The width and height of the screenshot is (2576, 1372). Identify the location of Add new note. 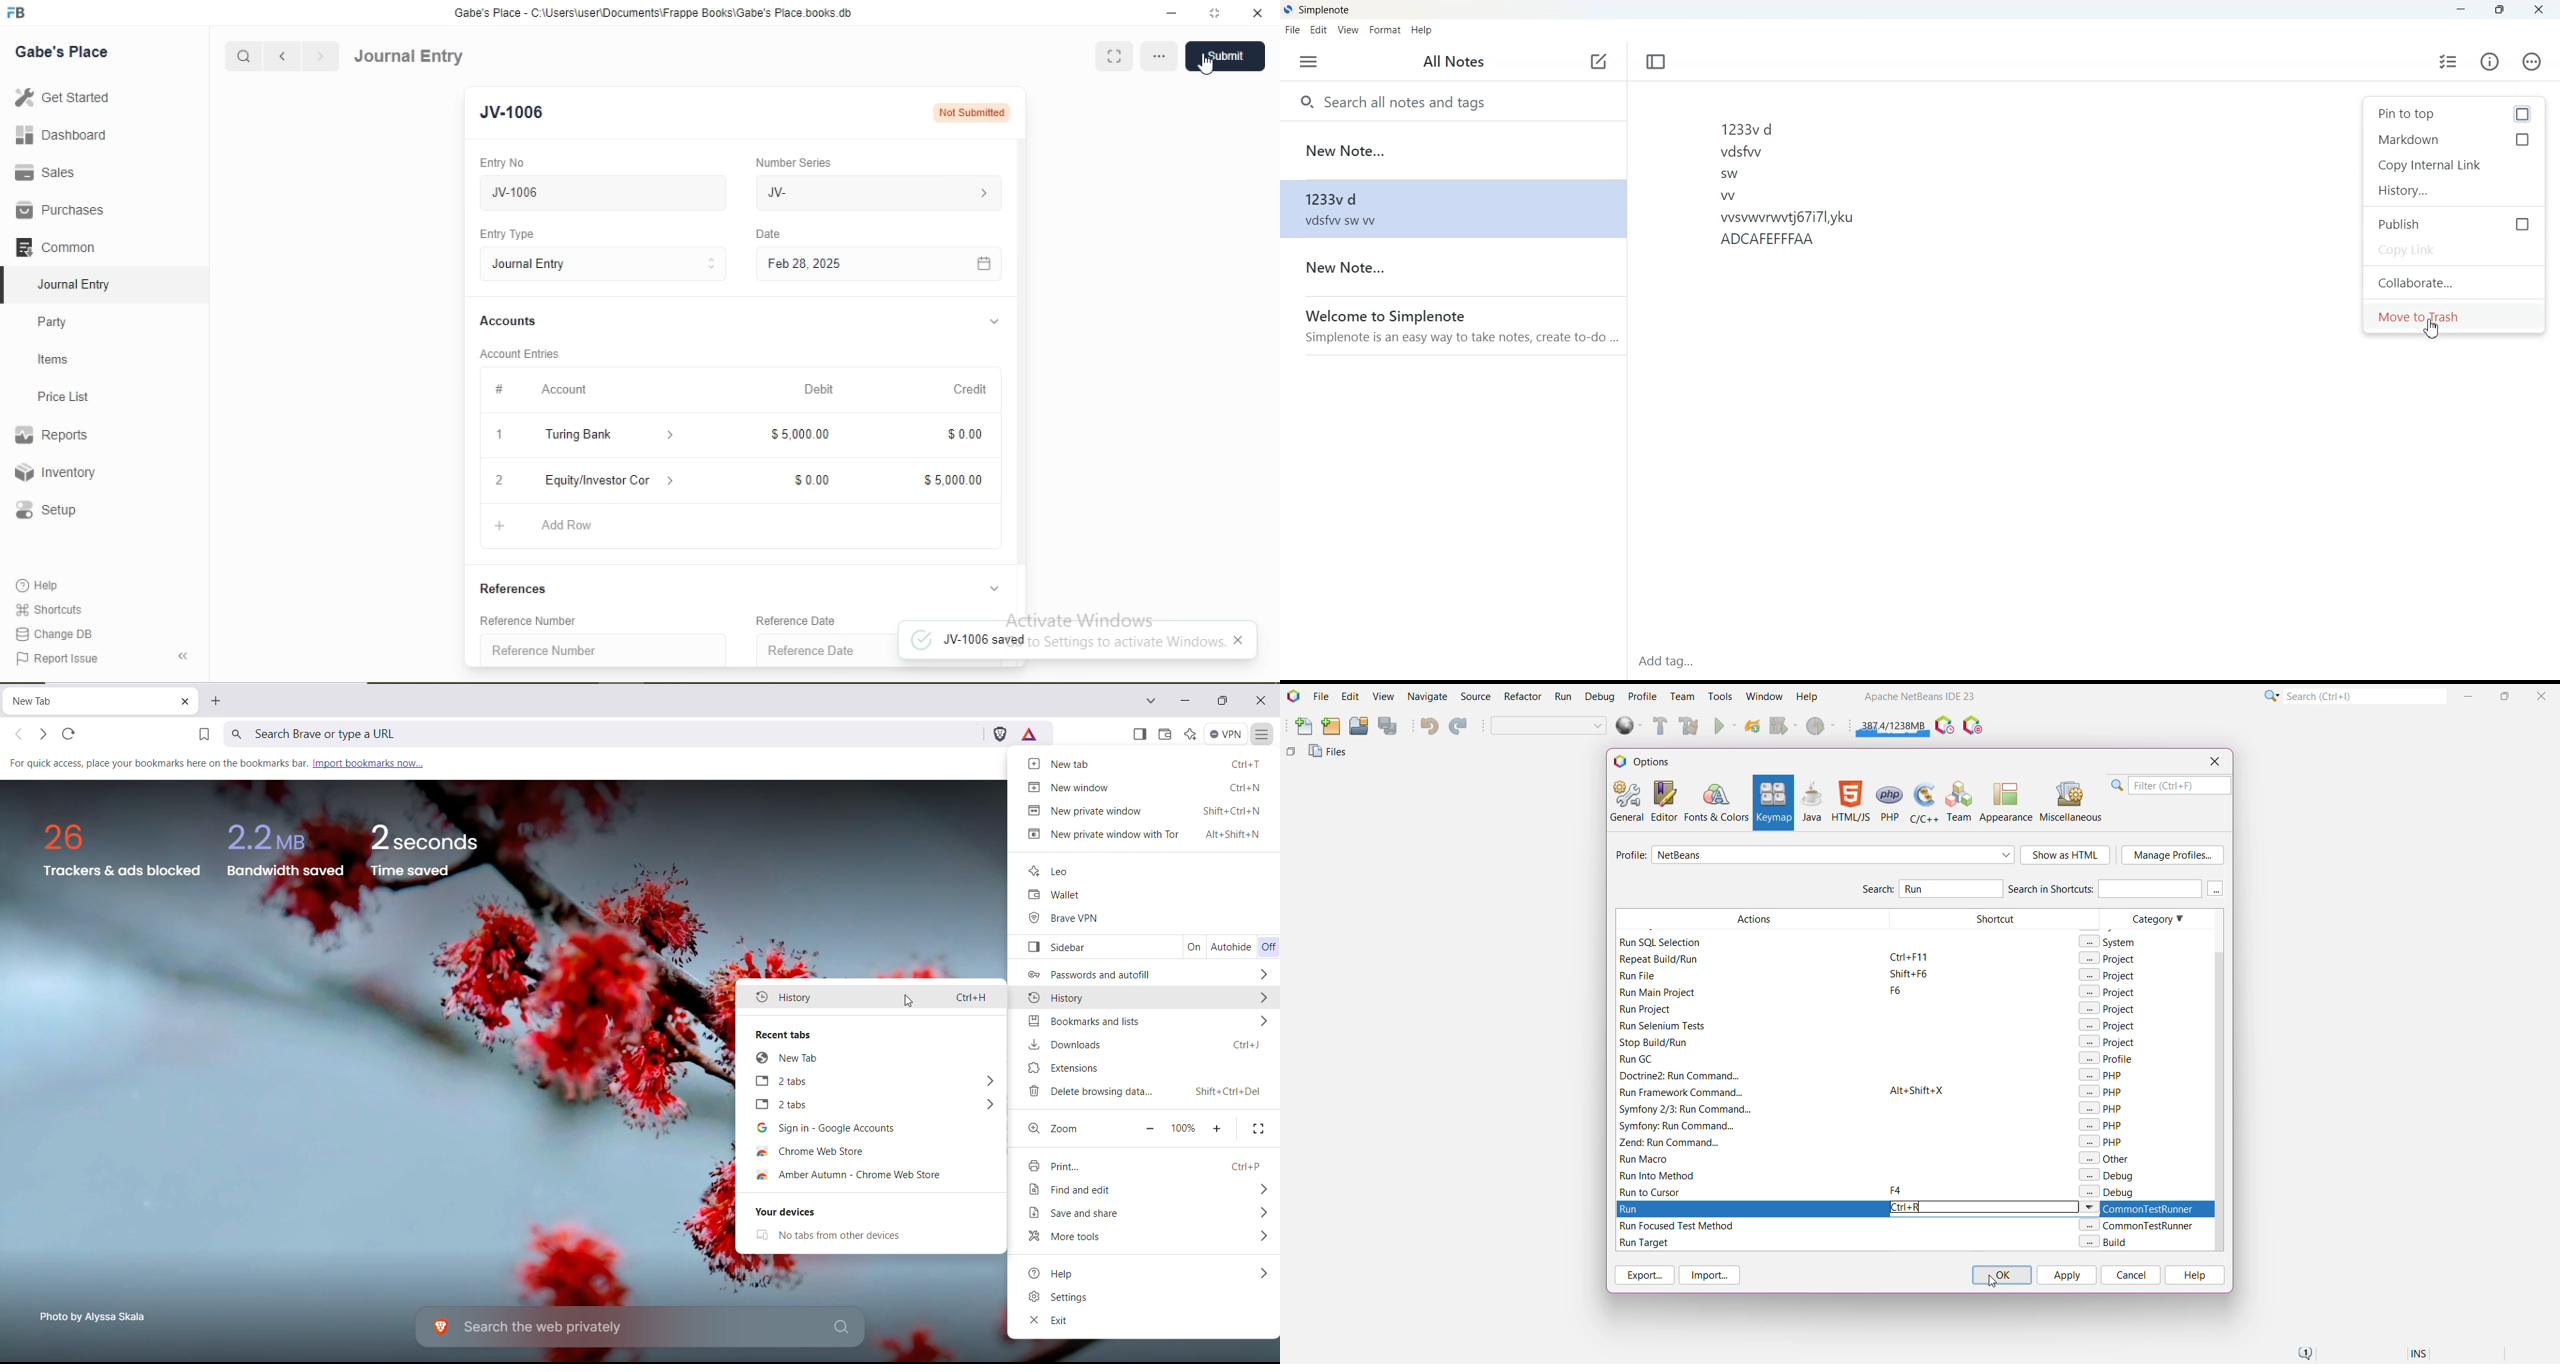
(1598, 62).